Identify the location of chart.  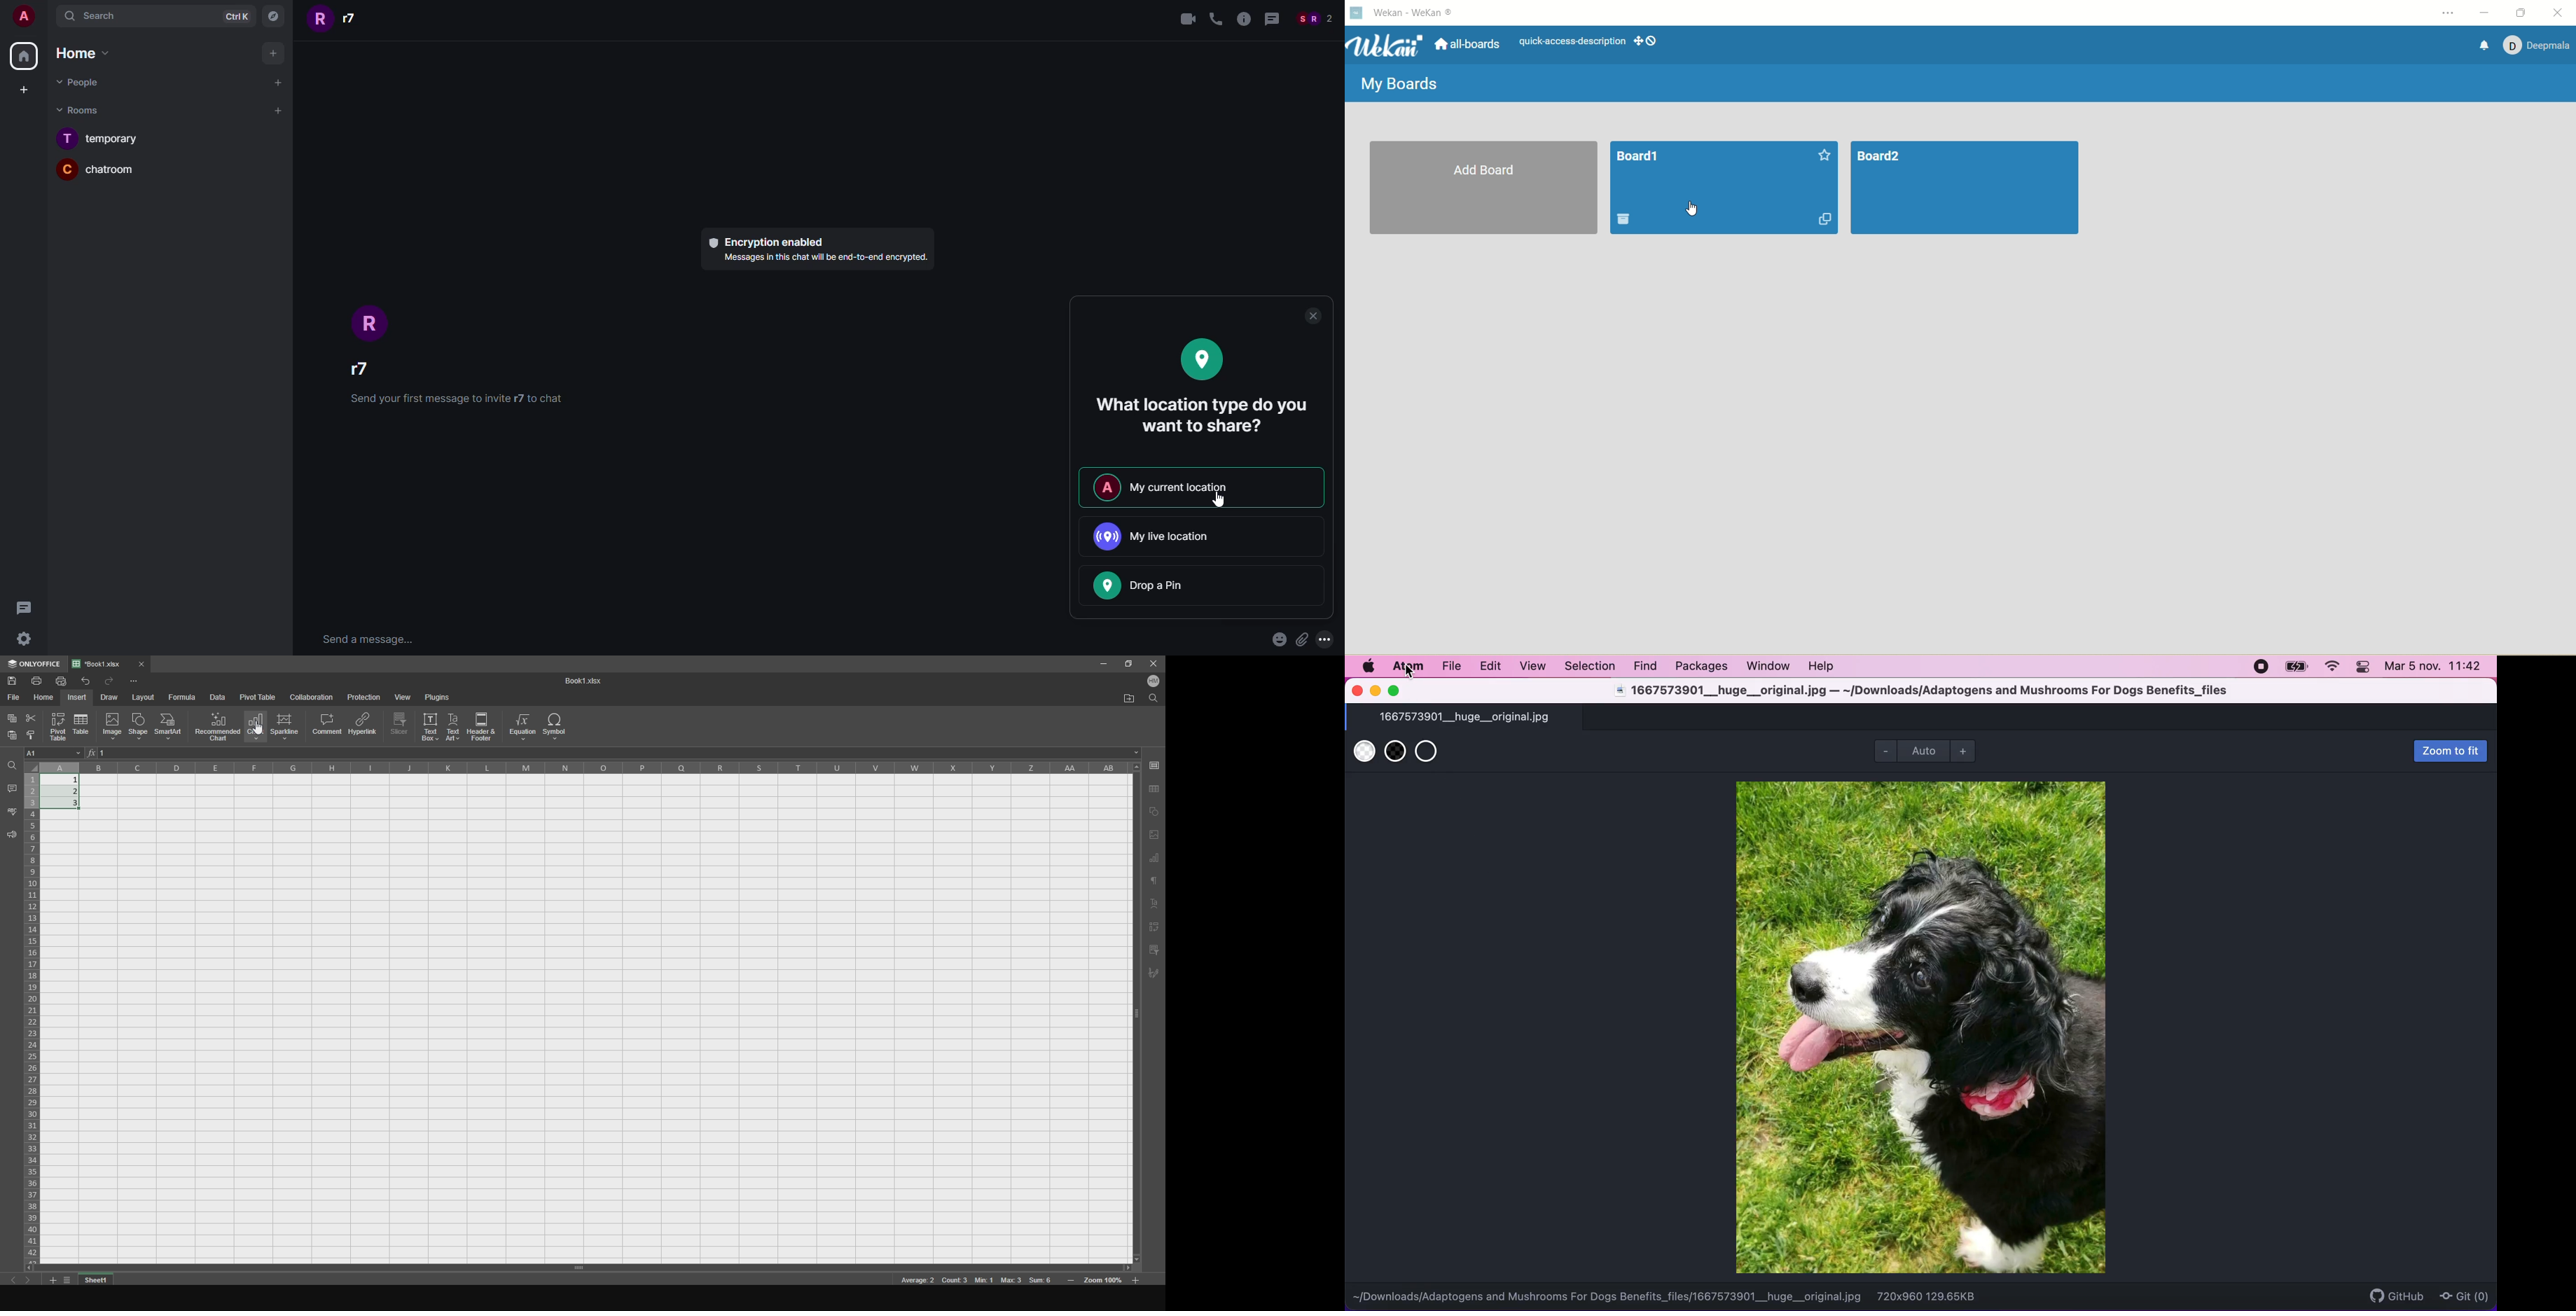
(1155, 859).